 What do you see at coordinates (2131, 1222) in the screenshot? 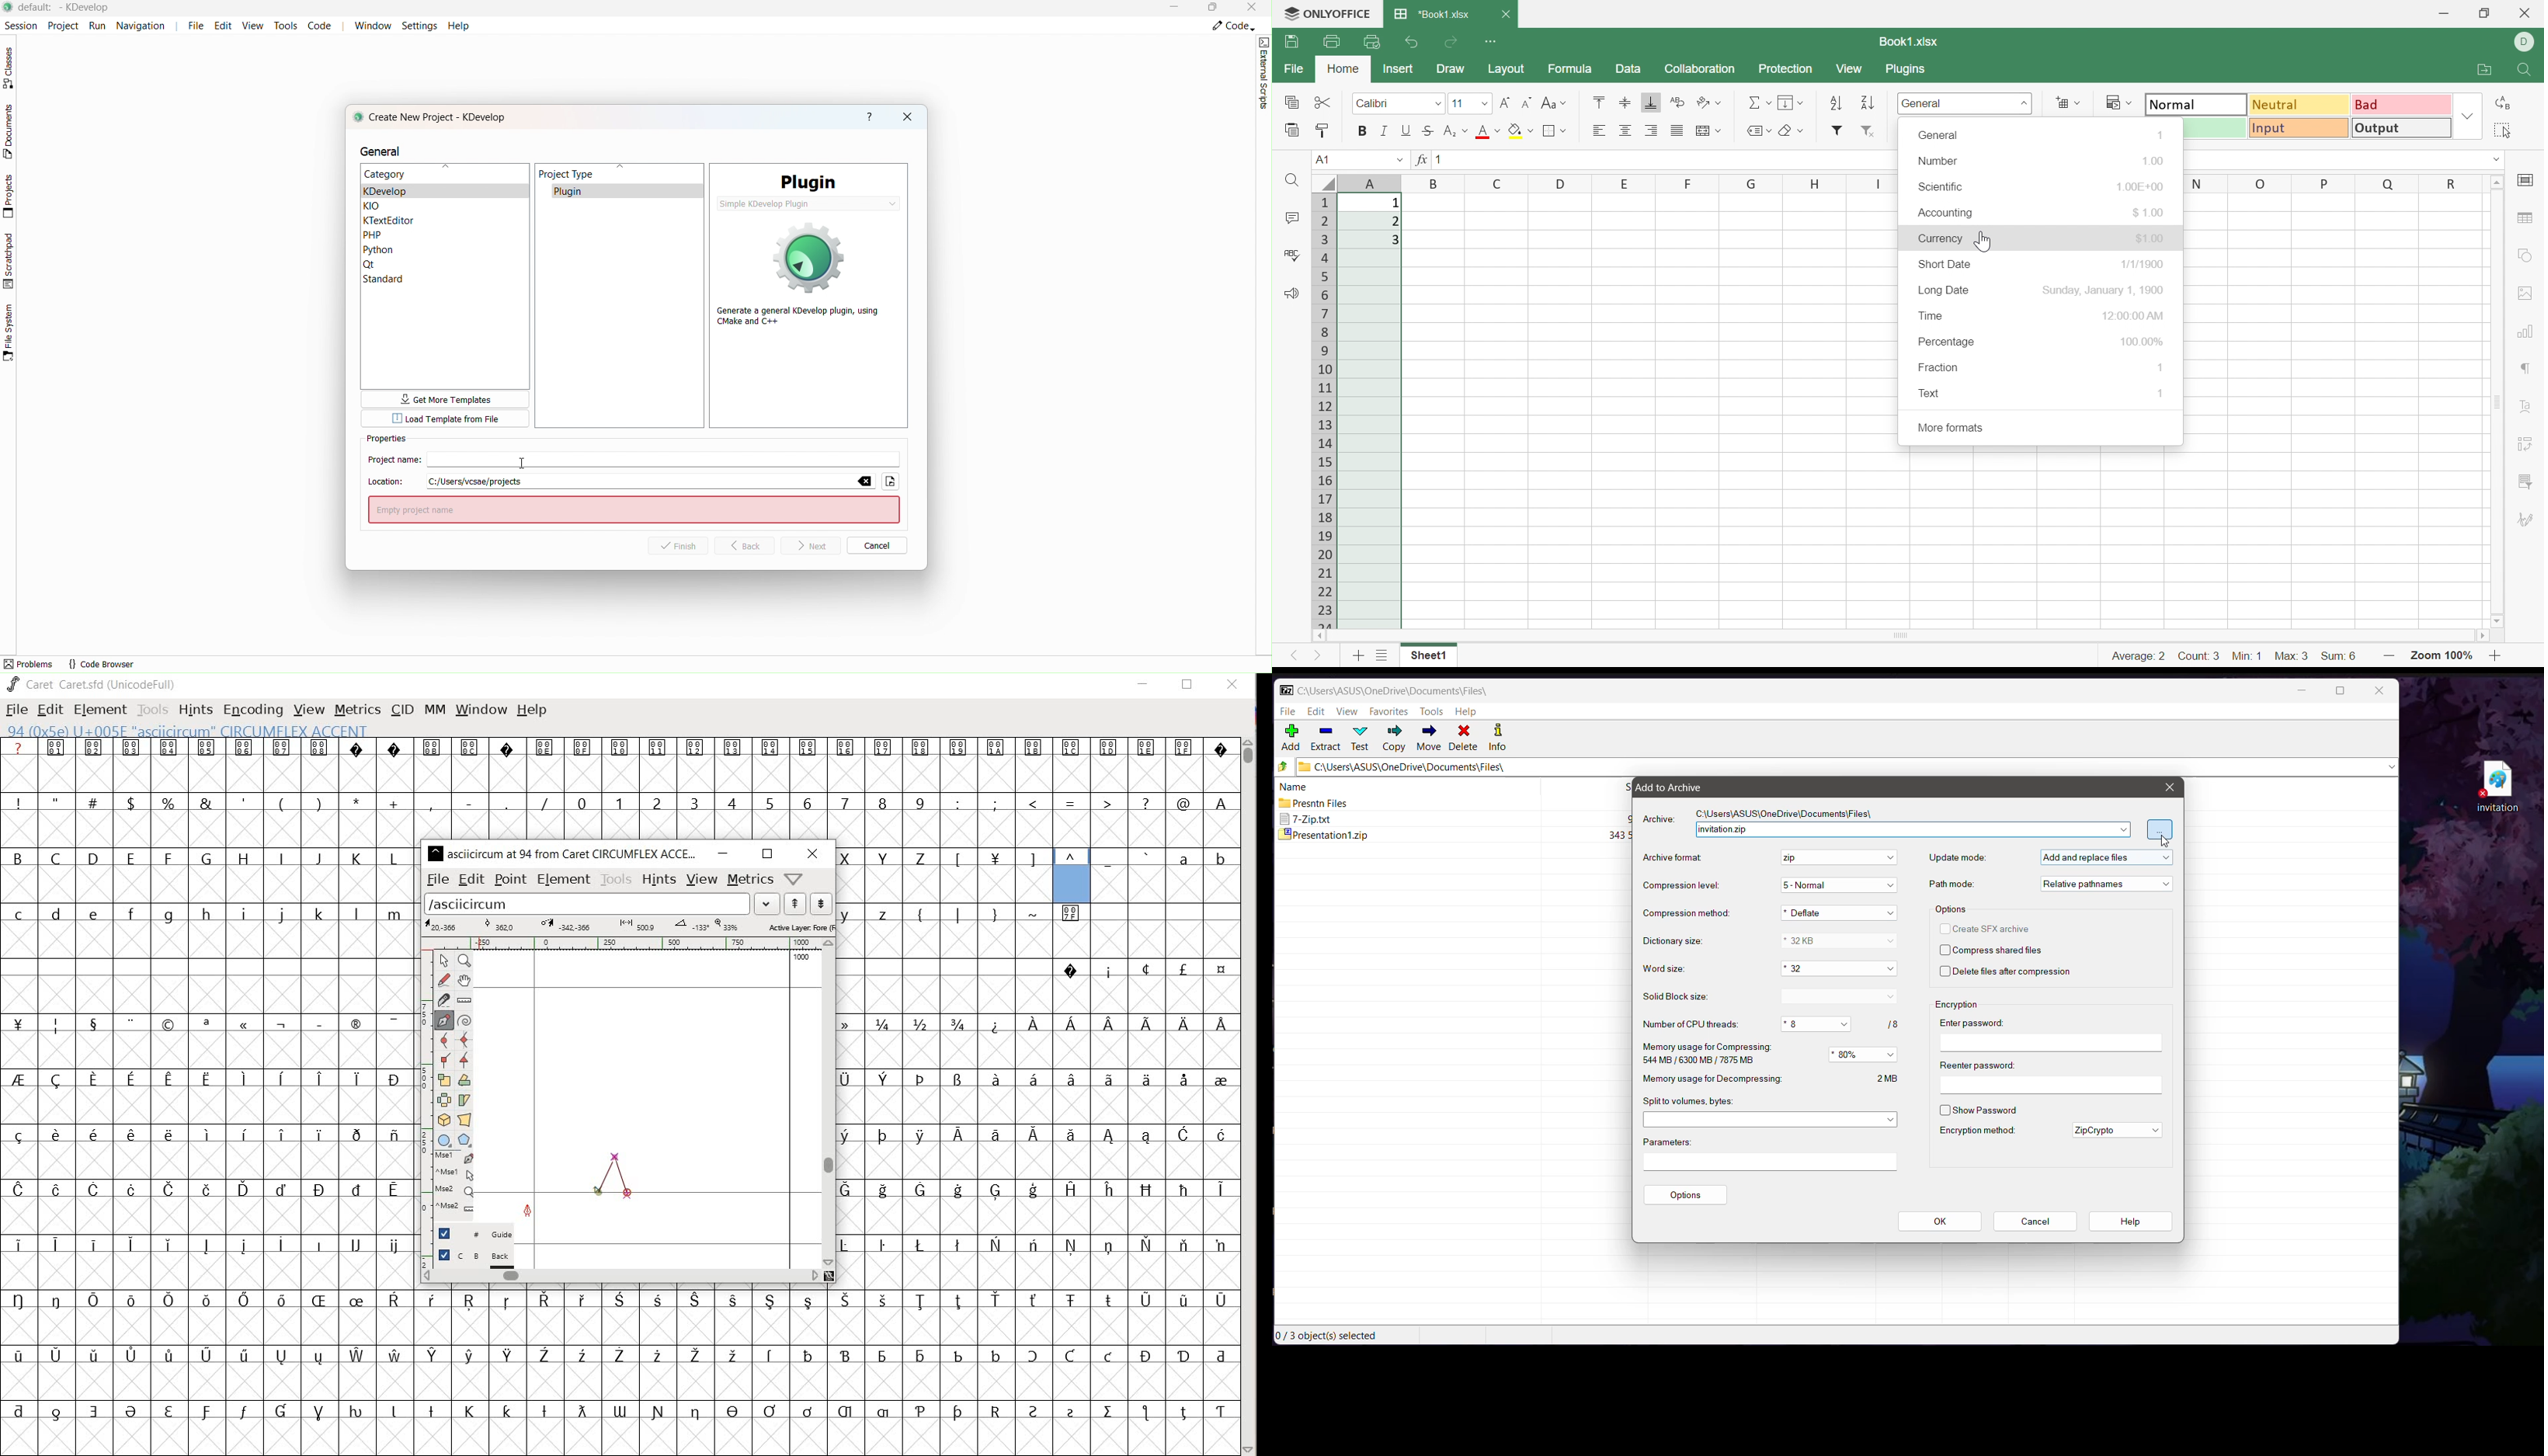
I see `Help` at bounding box center [2131, 1222].